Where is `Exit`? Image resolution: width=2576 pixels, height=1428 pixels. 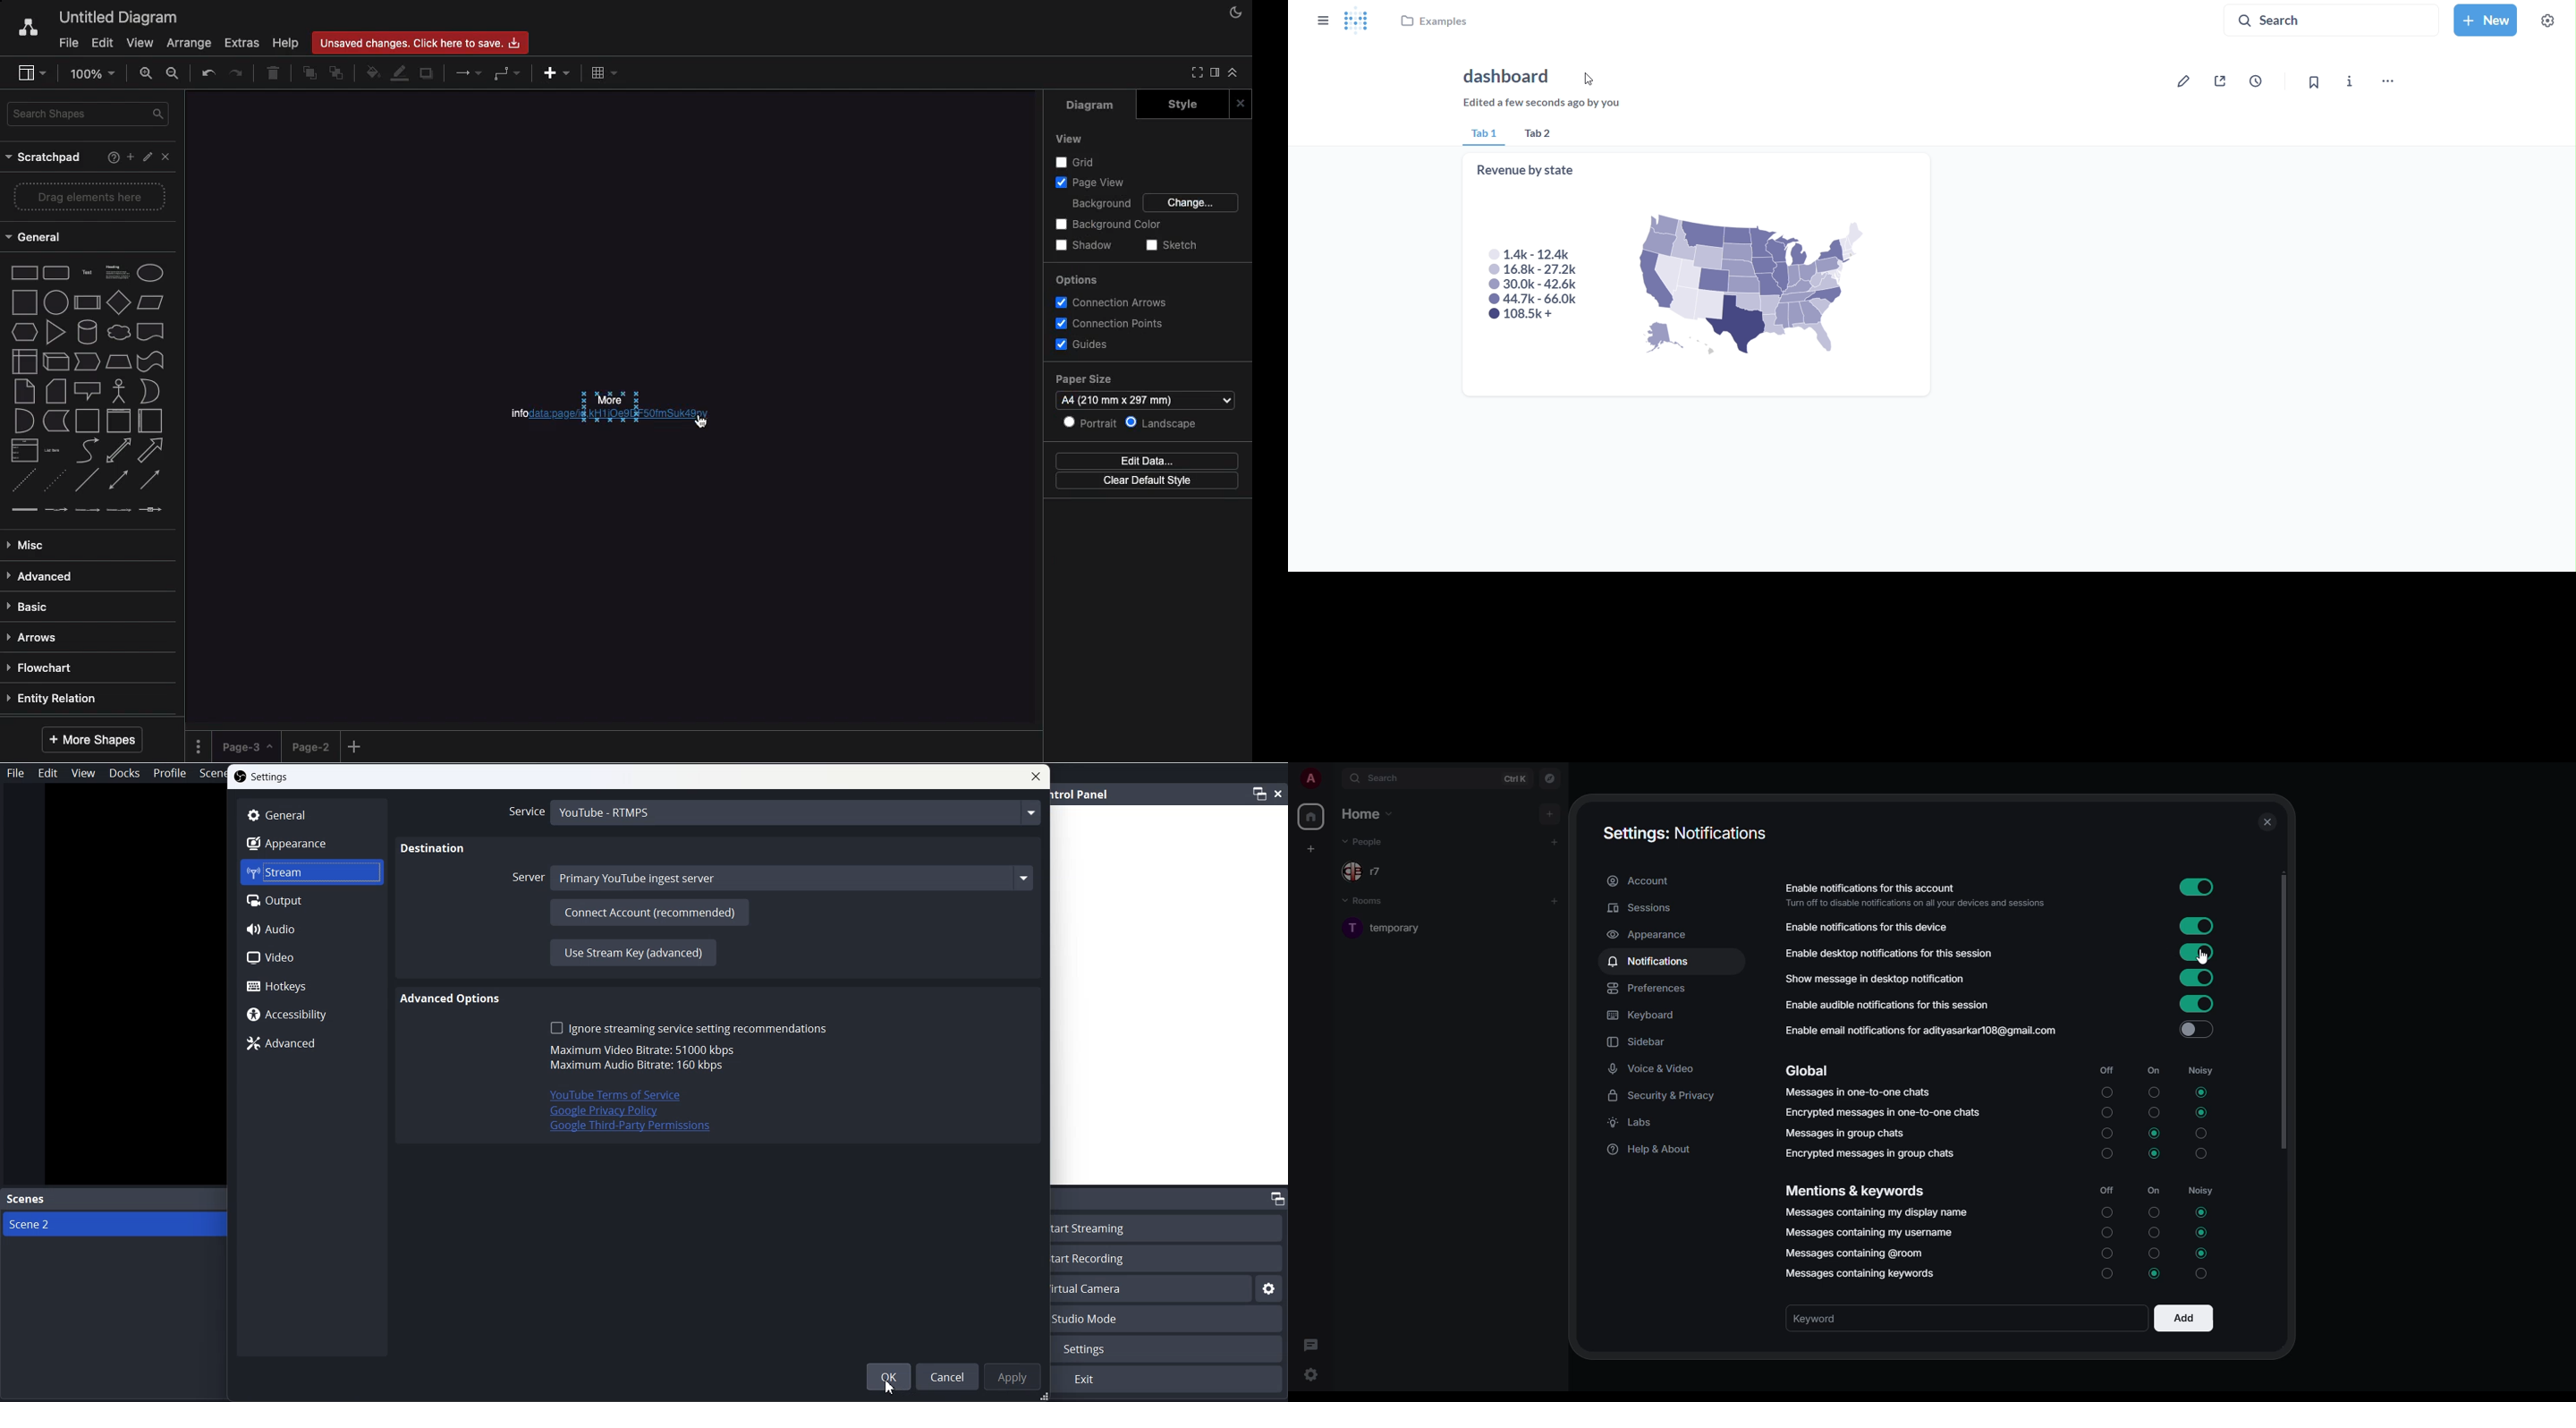 Exit is located at coordinates (1168, 1380).